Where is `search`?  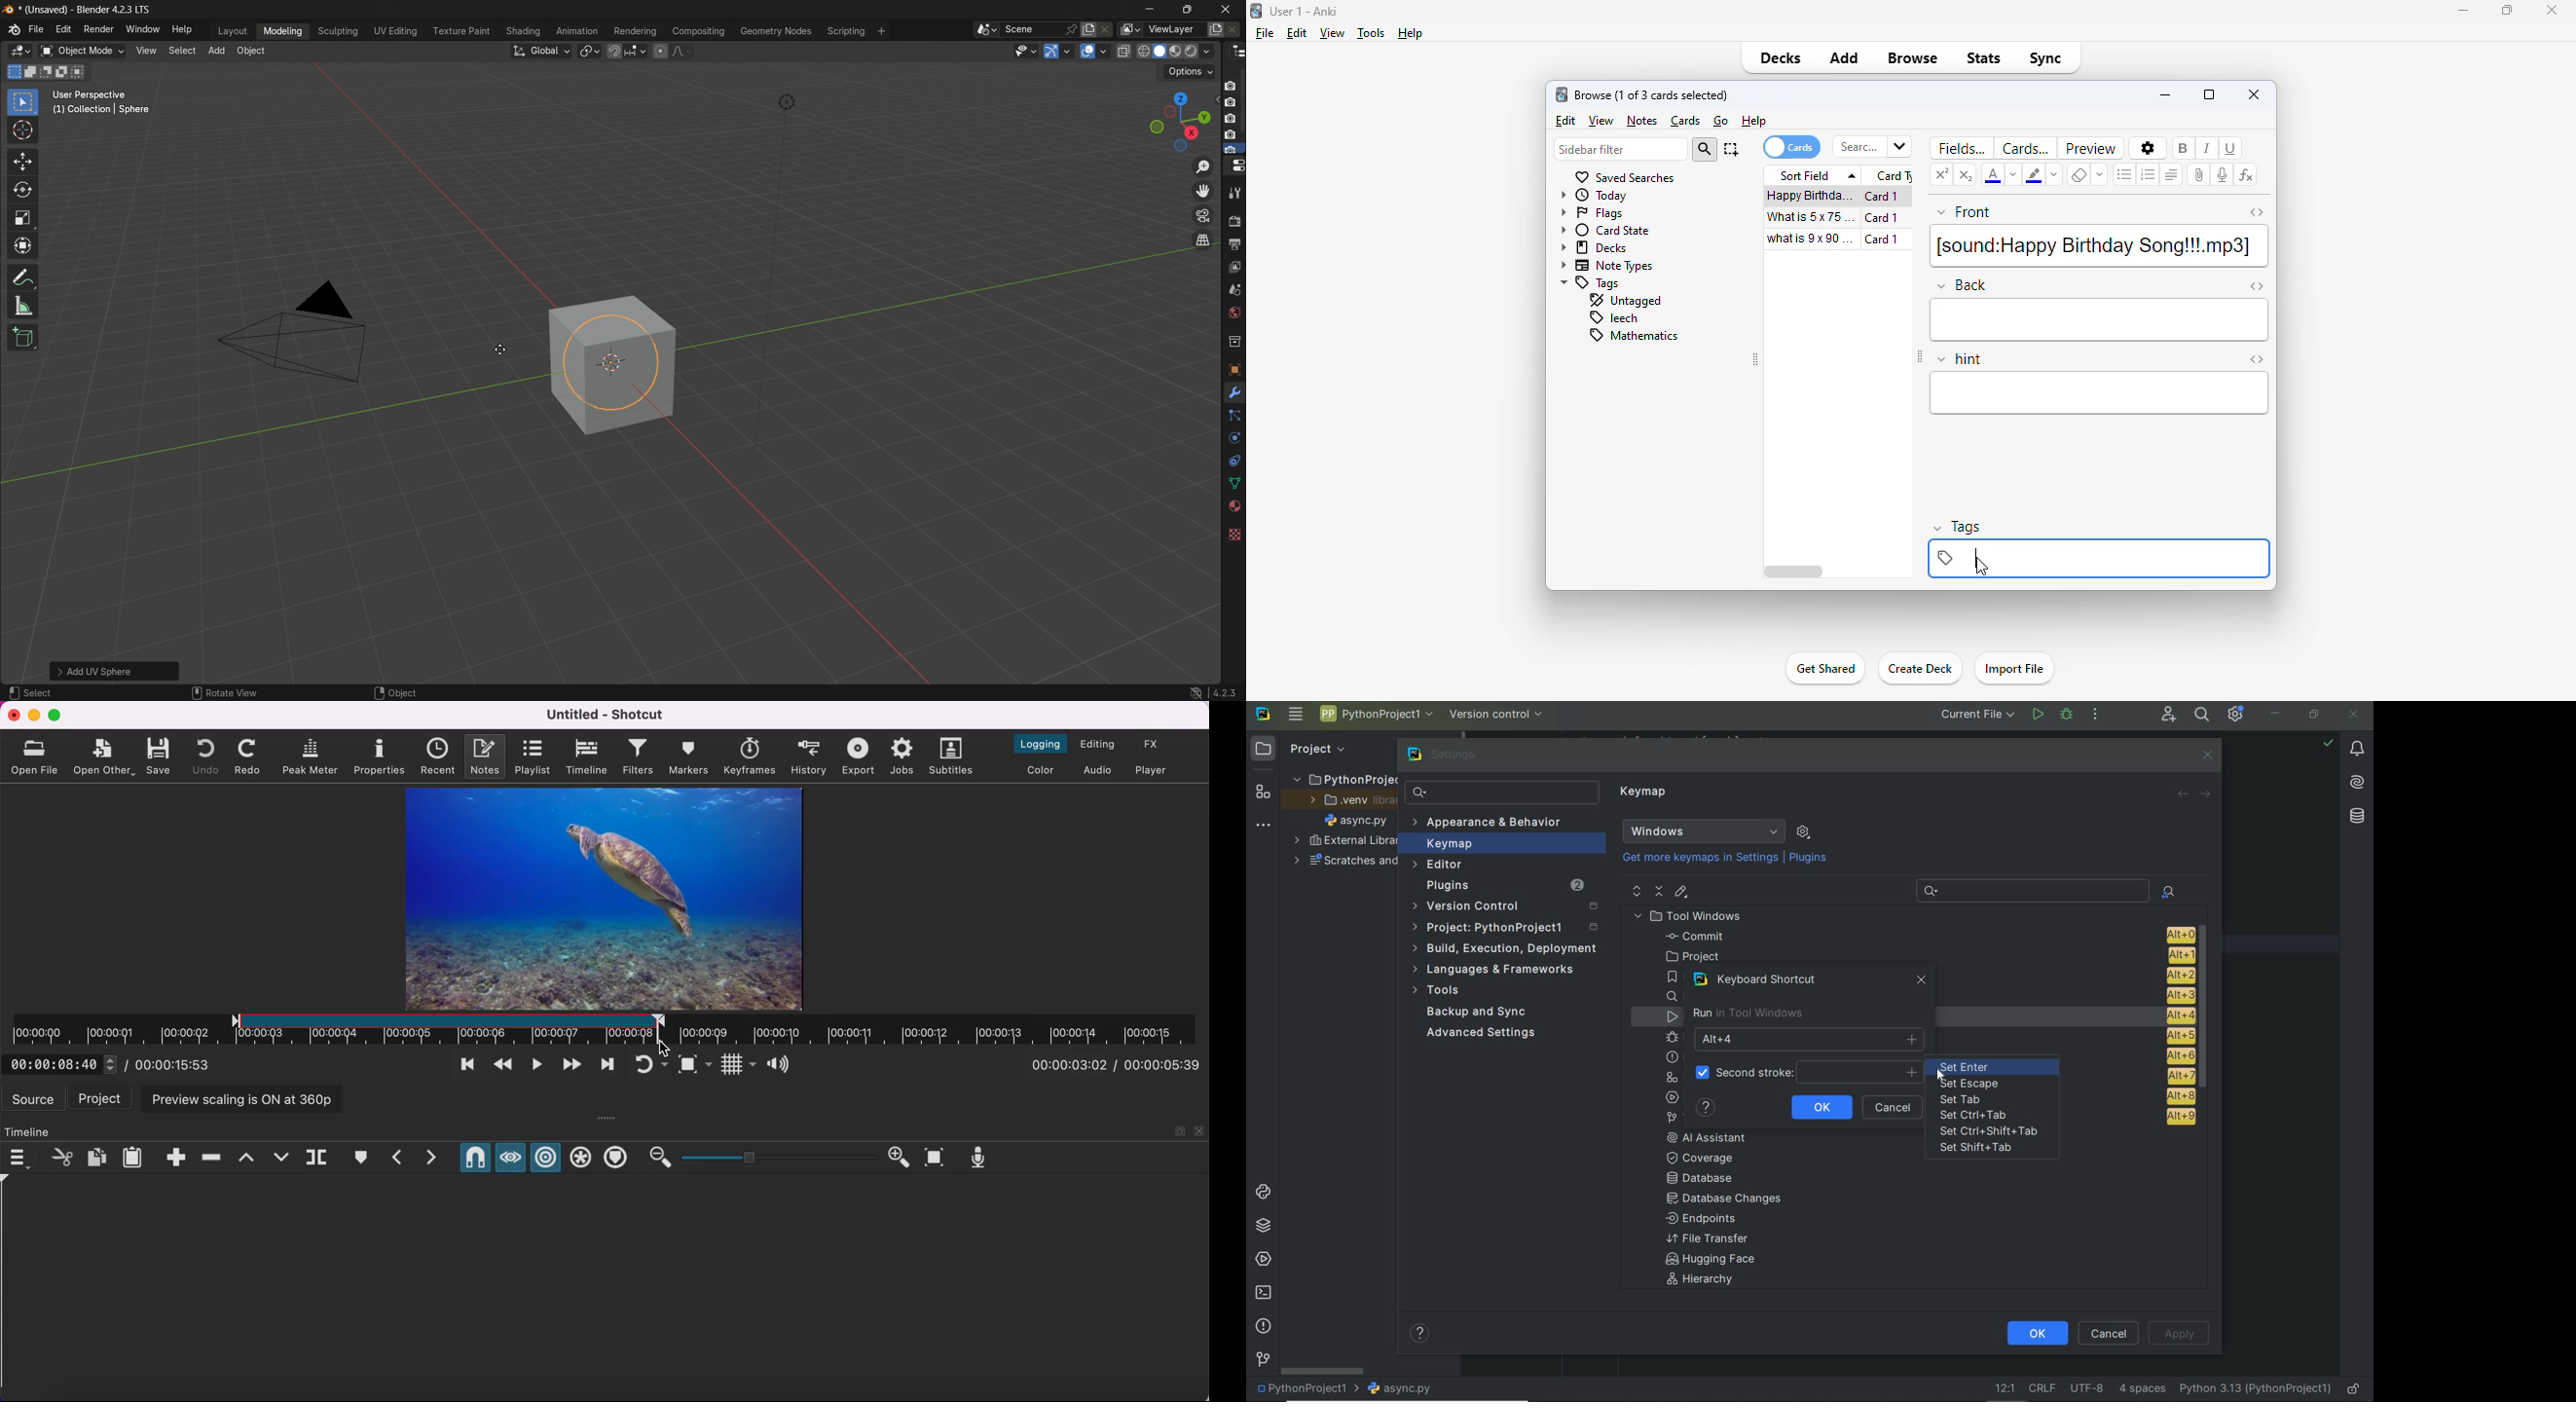 search is located at coordinates (1871, 147).